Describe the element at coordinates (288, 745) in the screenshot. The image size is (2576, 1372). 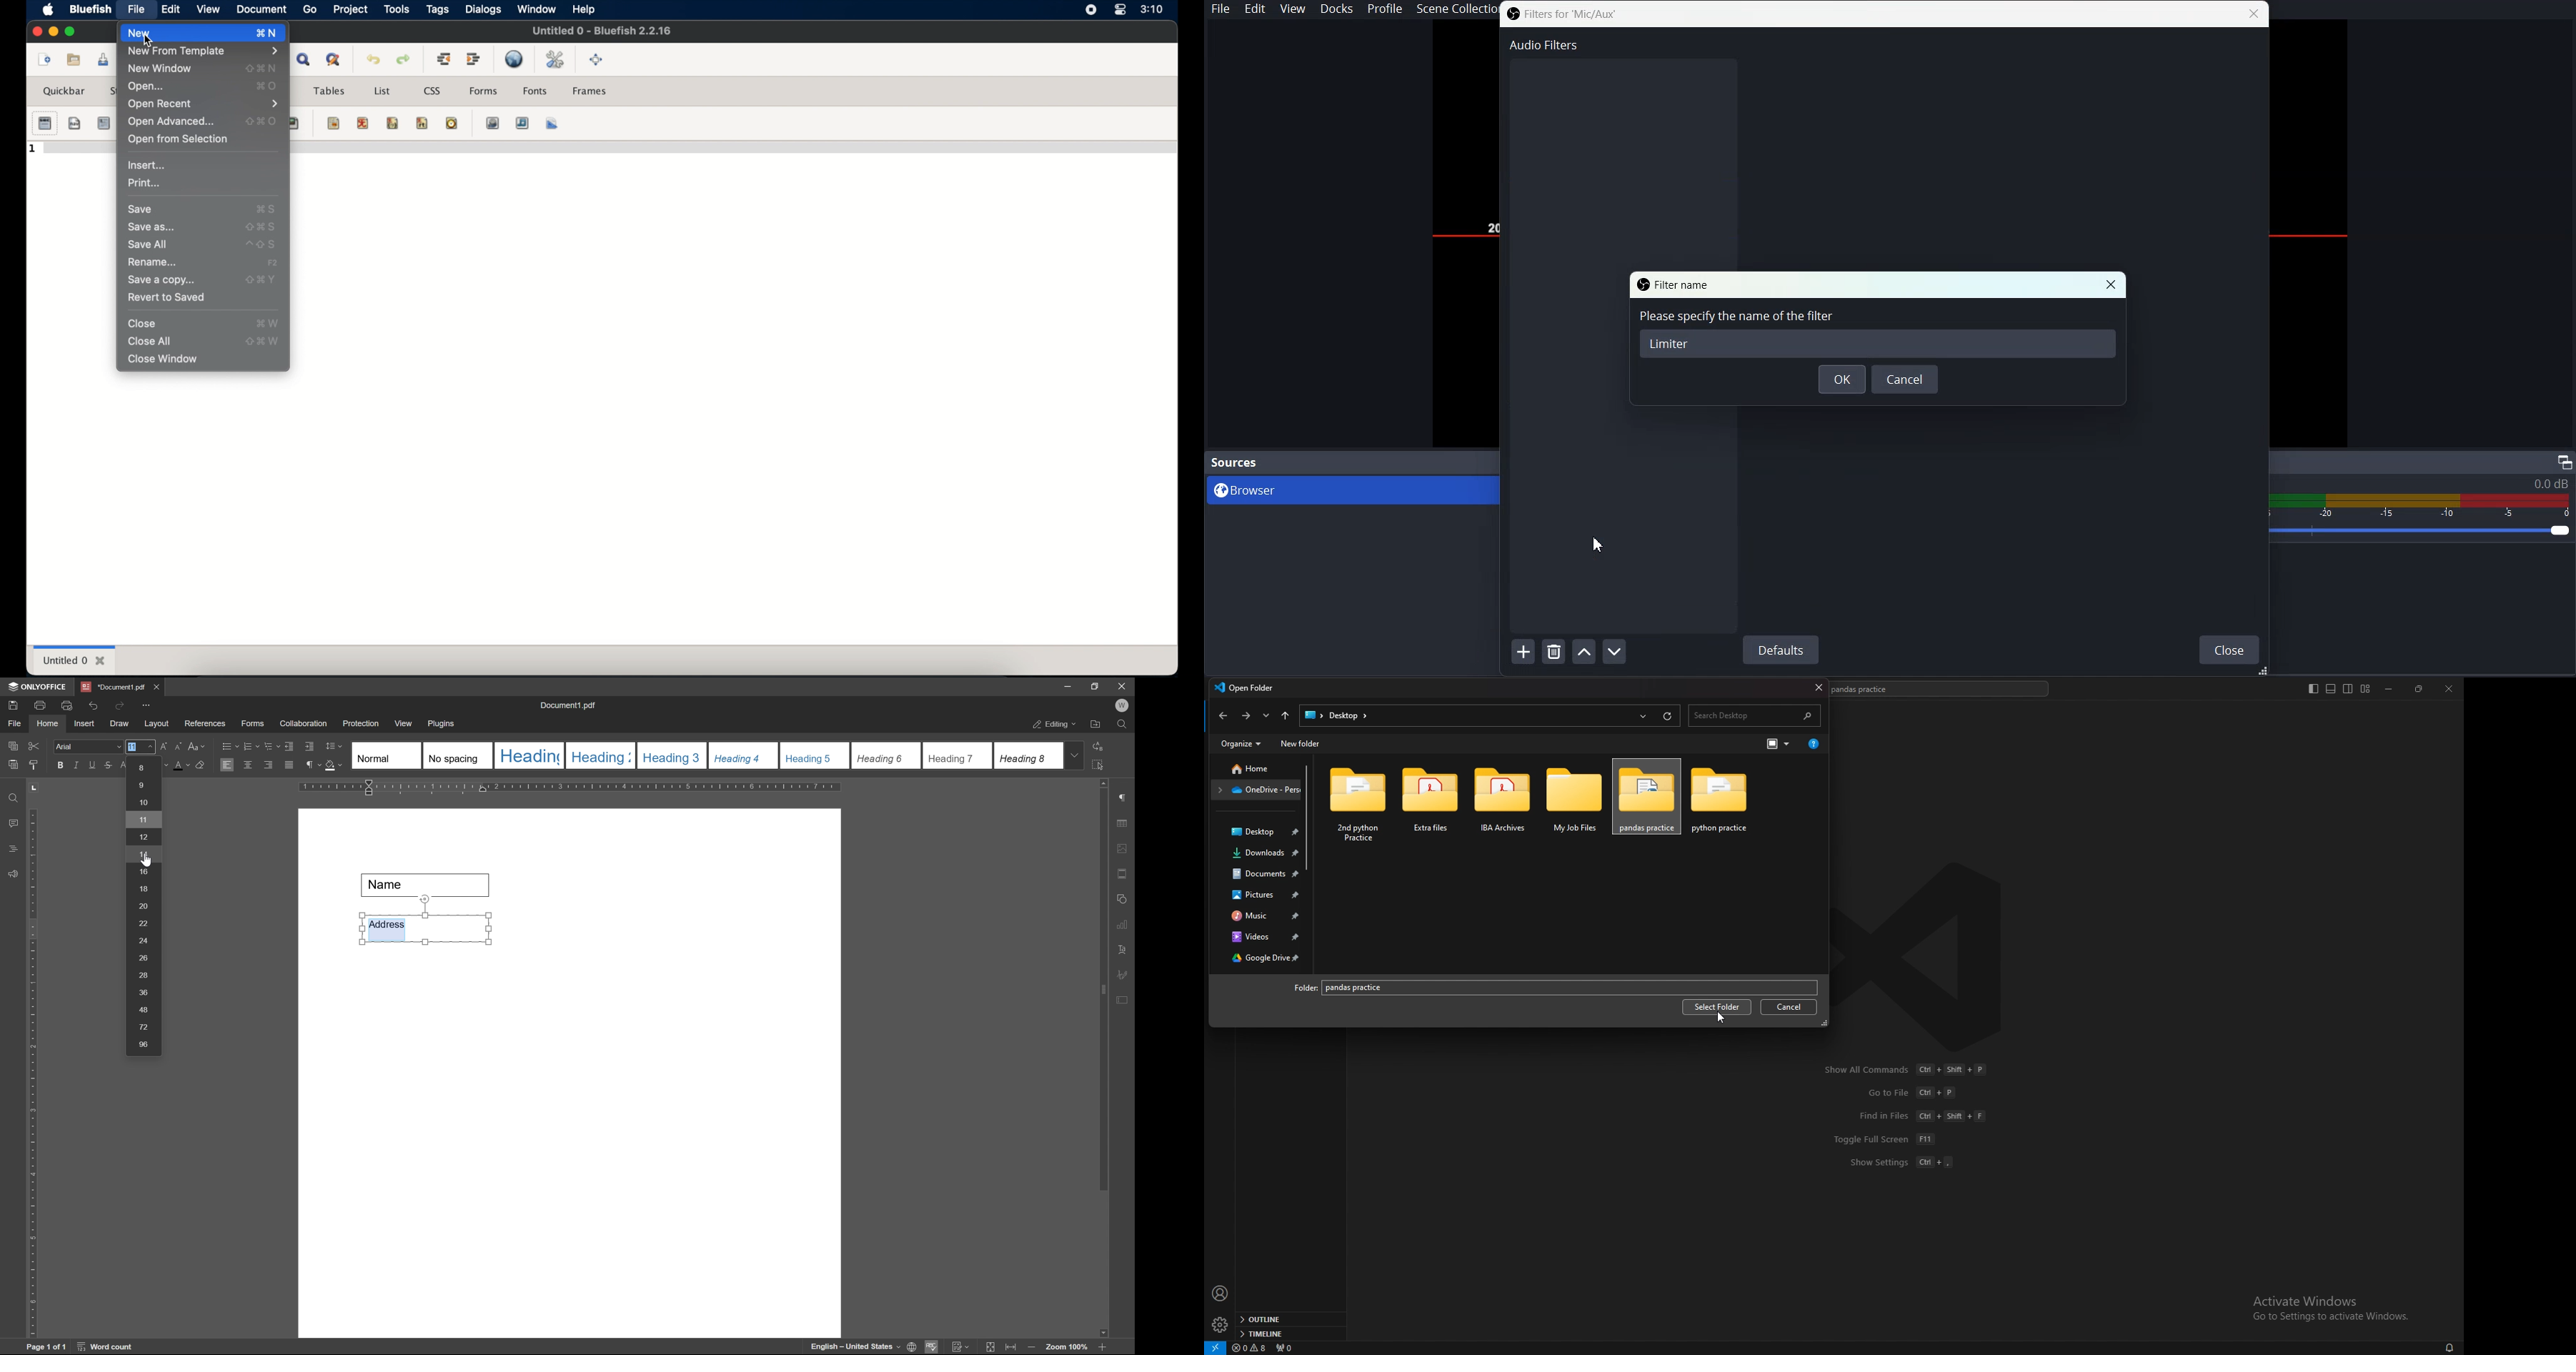
I see `decrease indent` at that location.